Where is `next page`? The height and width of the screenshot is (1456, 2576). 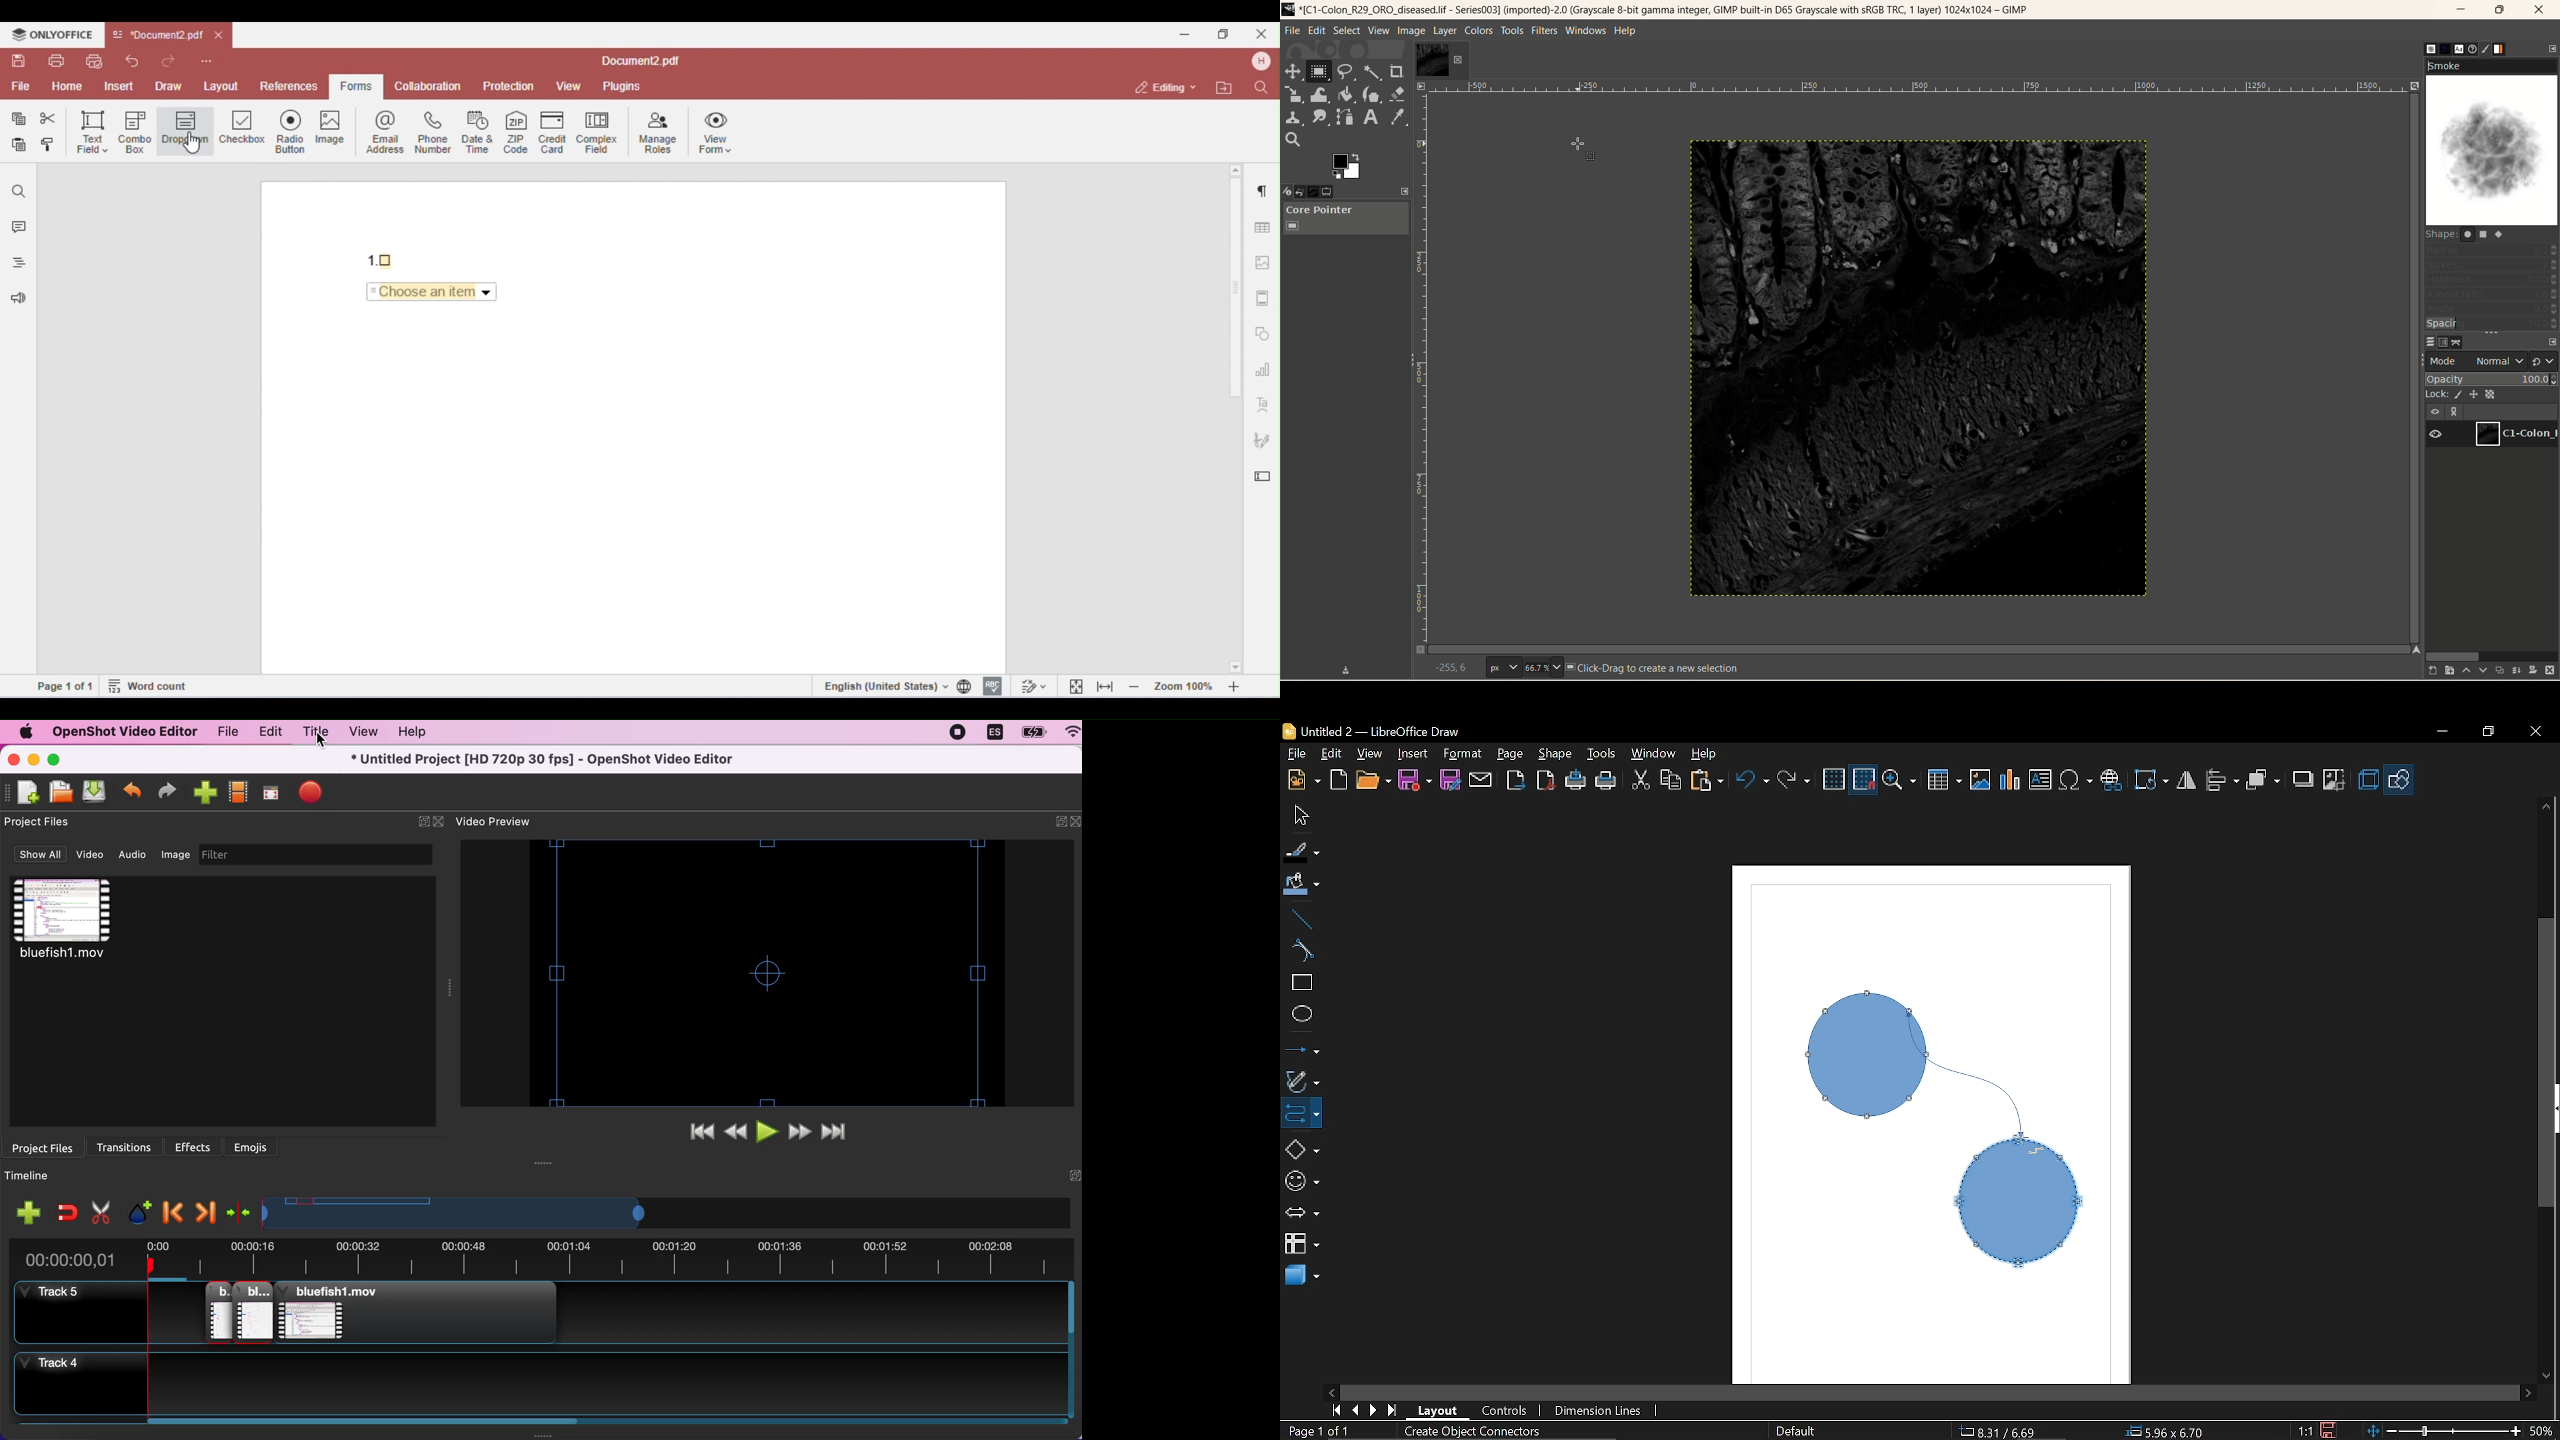 next page is located at coordinates (1374, 1409).